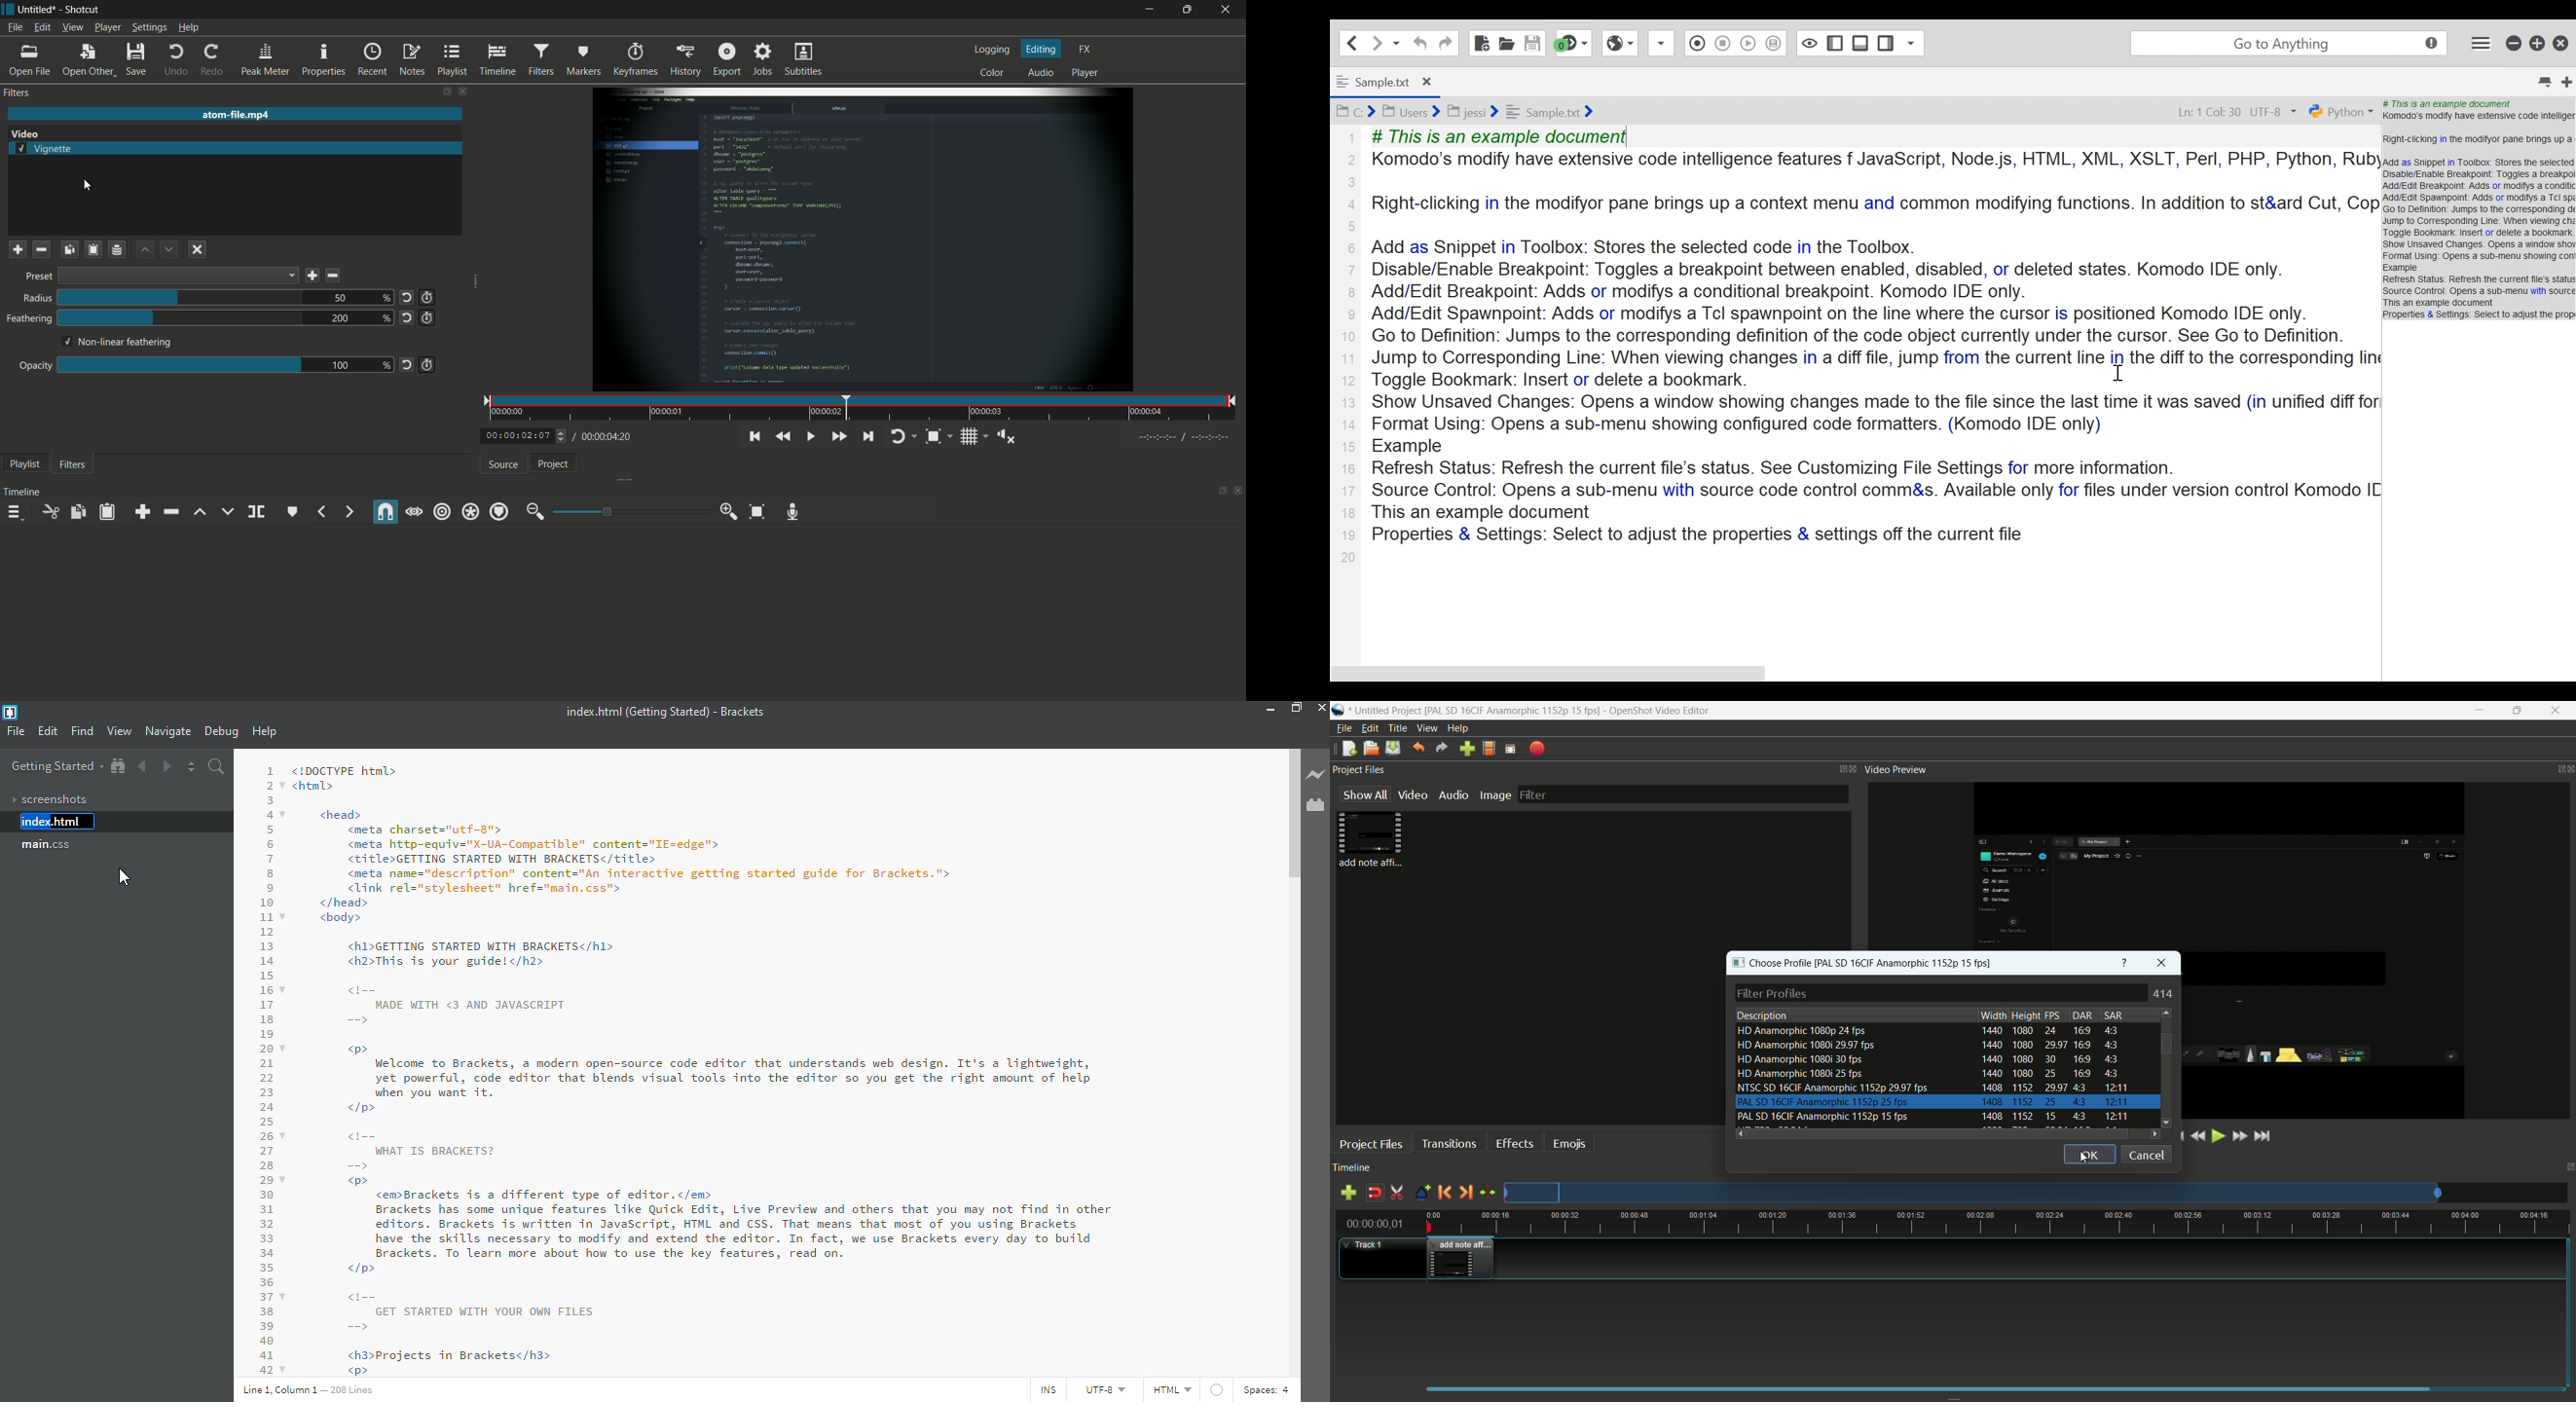 This screenshot has height=1428, width=2576. Describe the element at coordinates (386, 366) in the screenshot. I see `%` at that location.